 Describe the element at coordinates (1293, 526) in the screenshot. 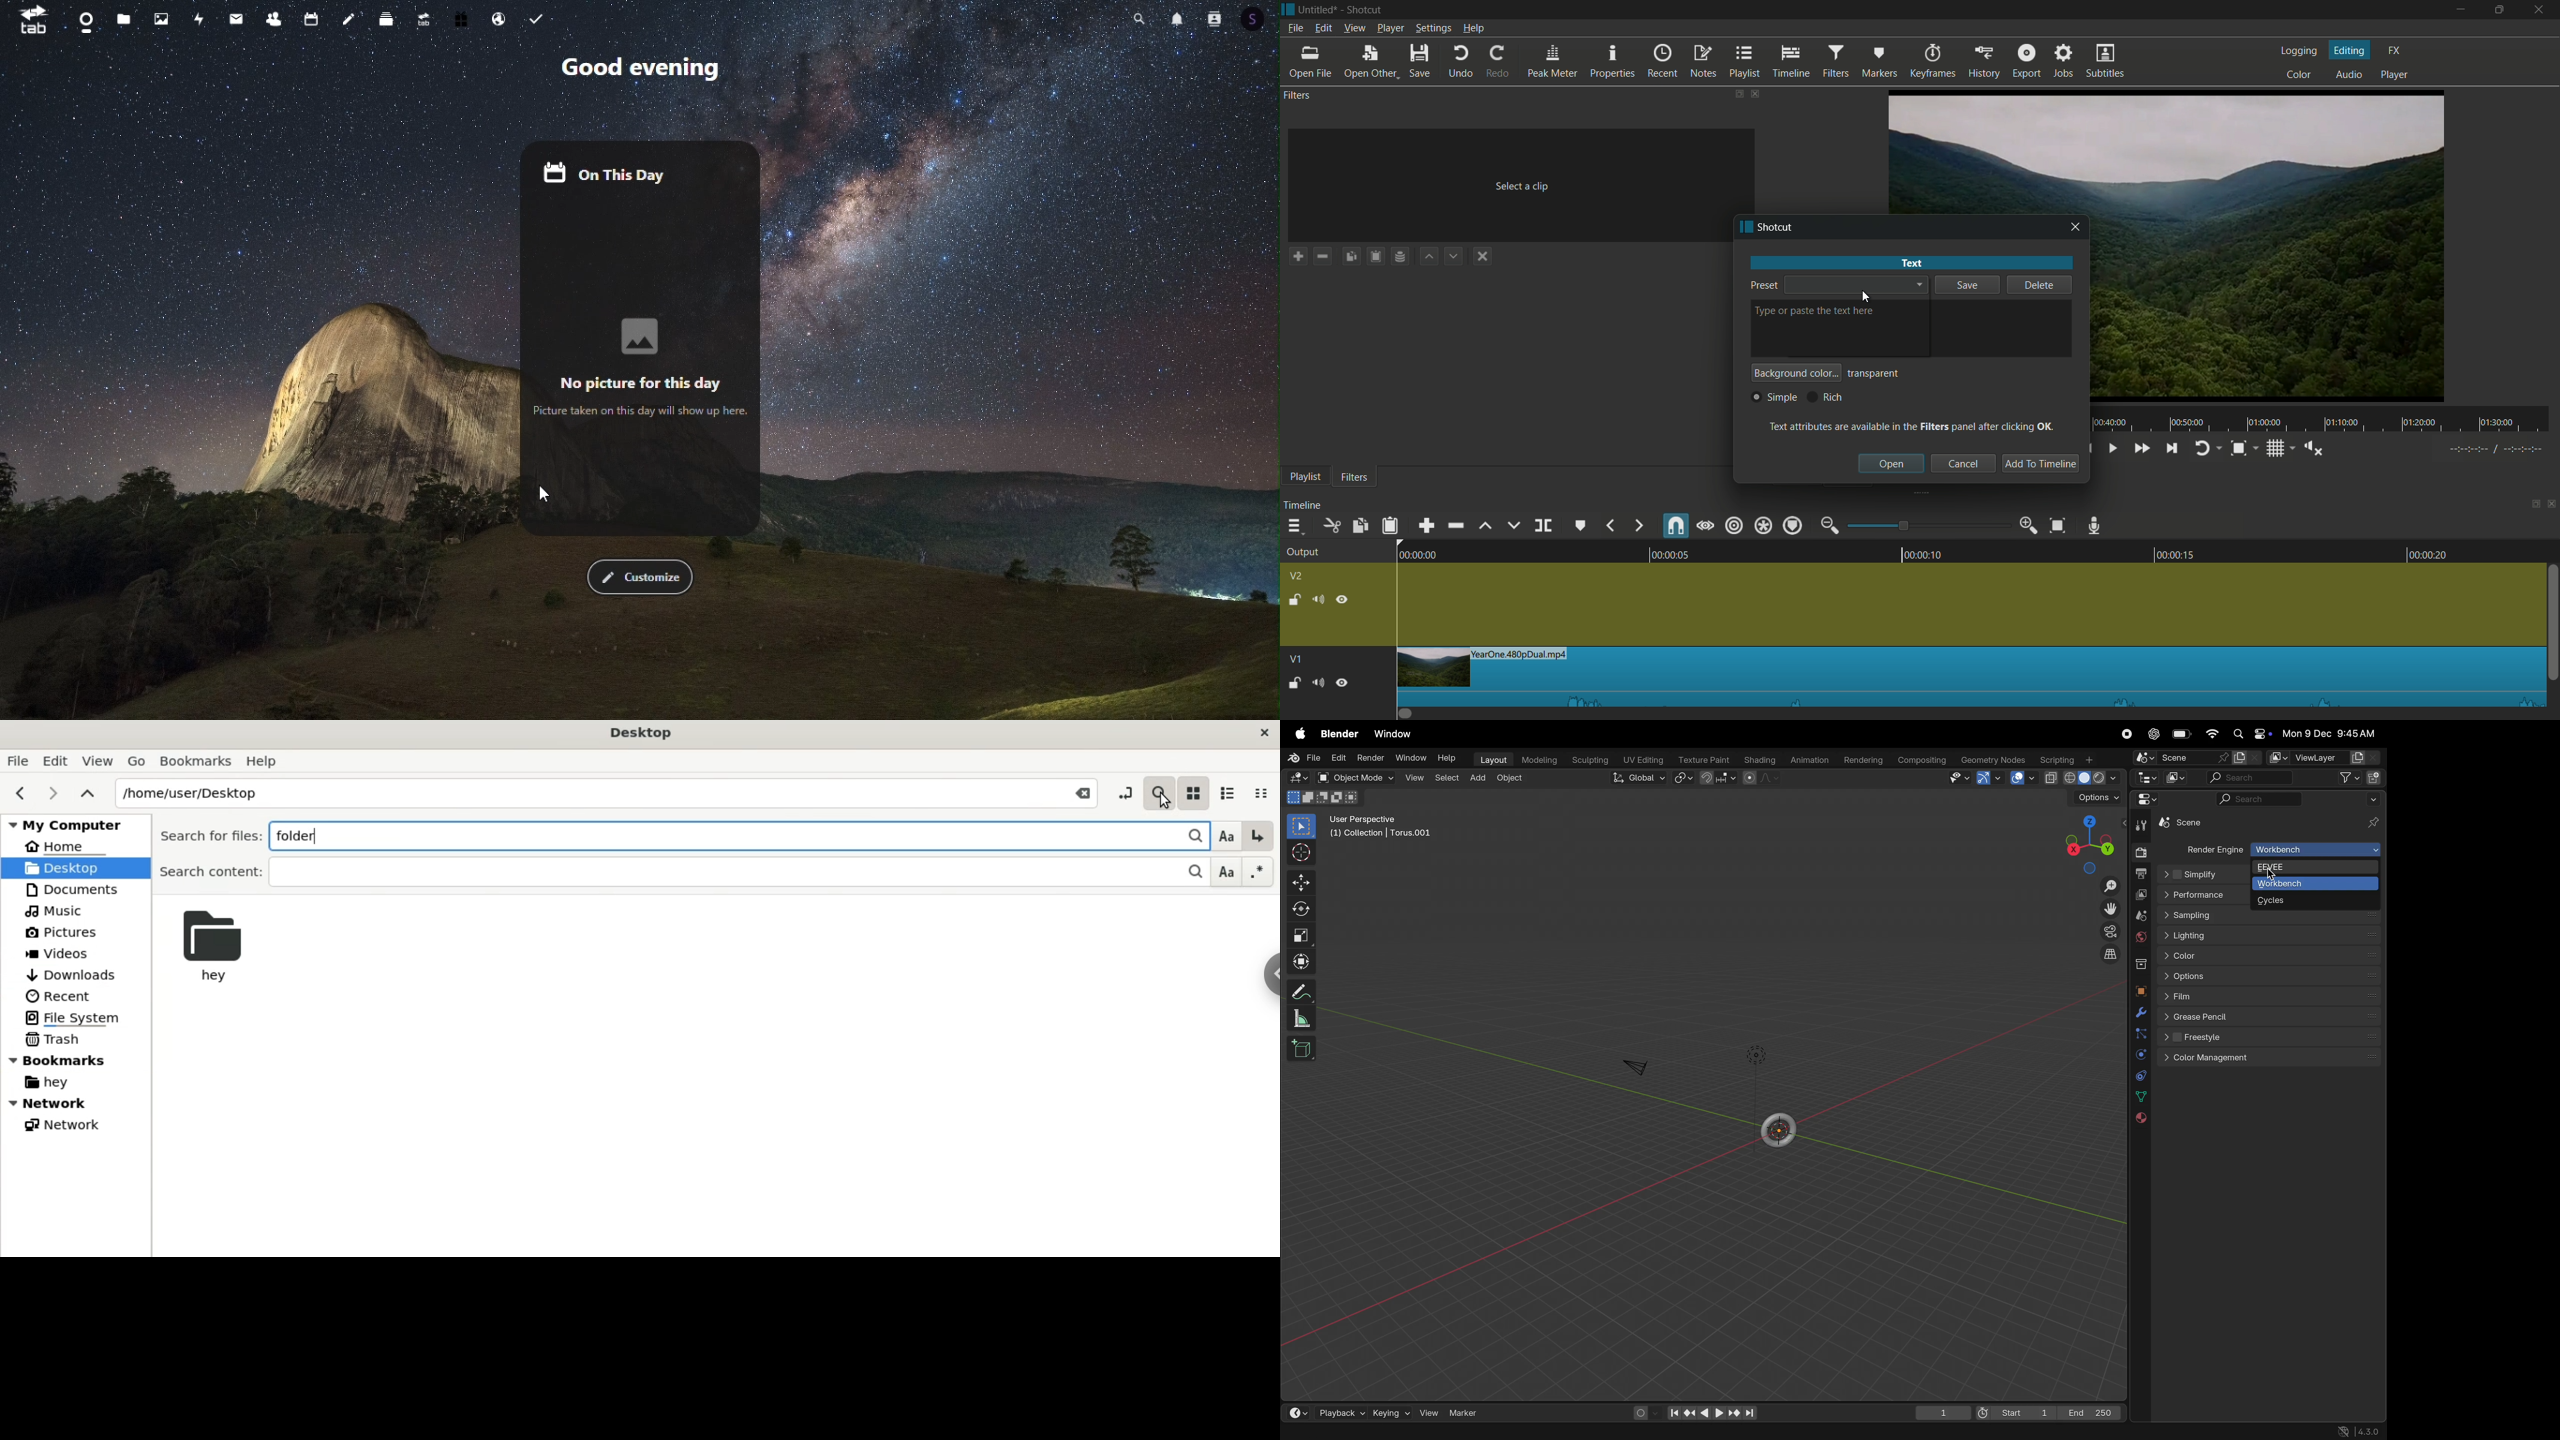

I see `timeline menu` at that location.